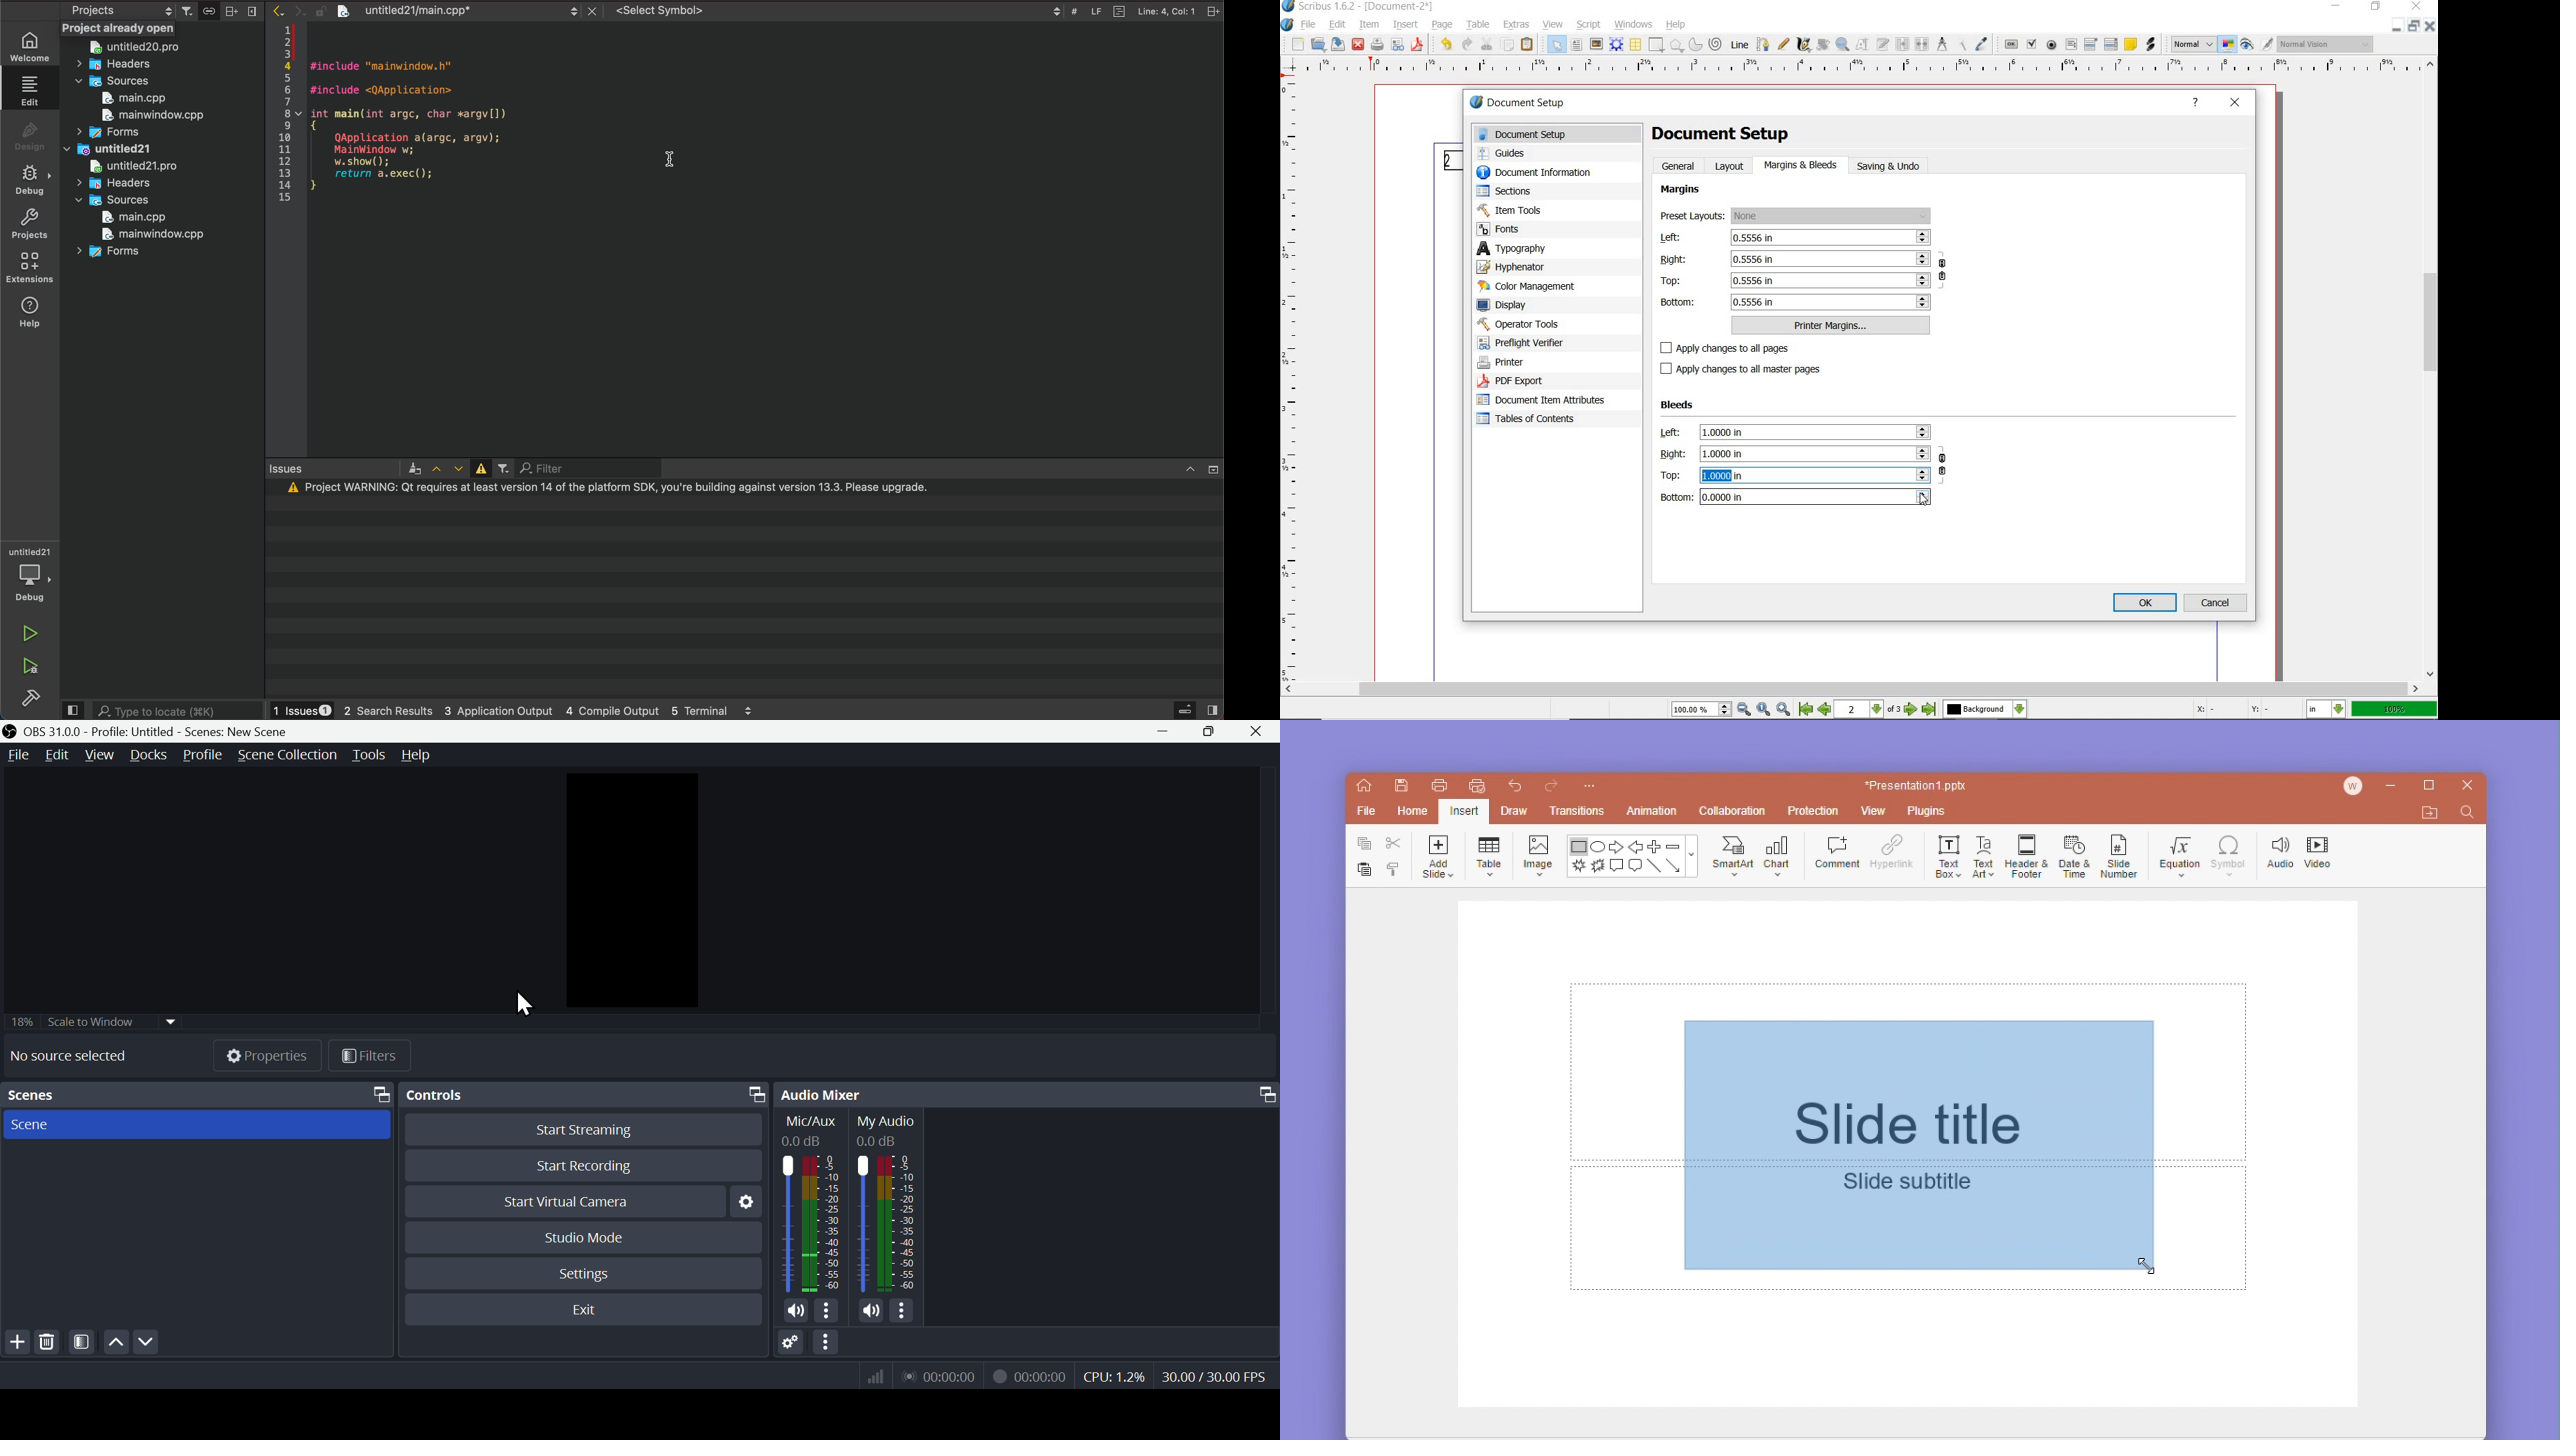 Image resolution: width=2576 pixels, height=1456 pixels. What do you see at coordinates (1557, 48) in the screenshot?
I see `select` at bounding box center [1557, 48].